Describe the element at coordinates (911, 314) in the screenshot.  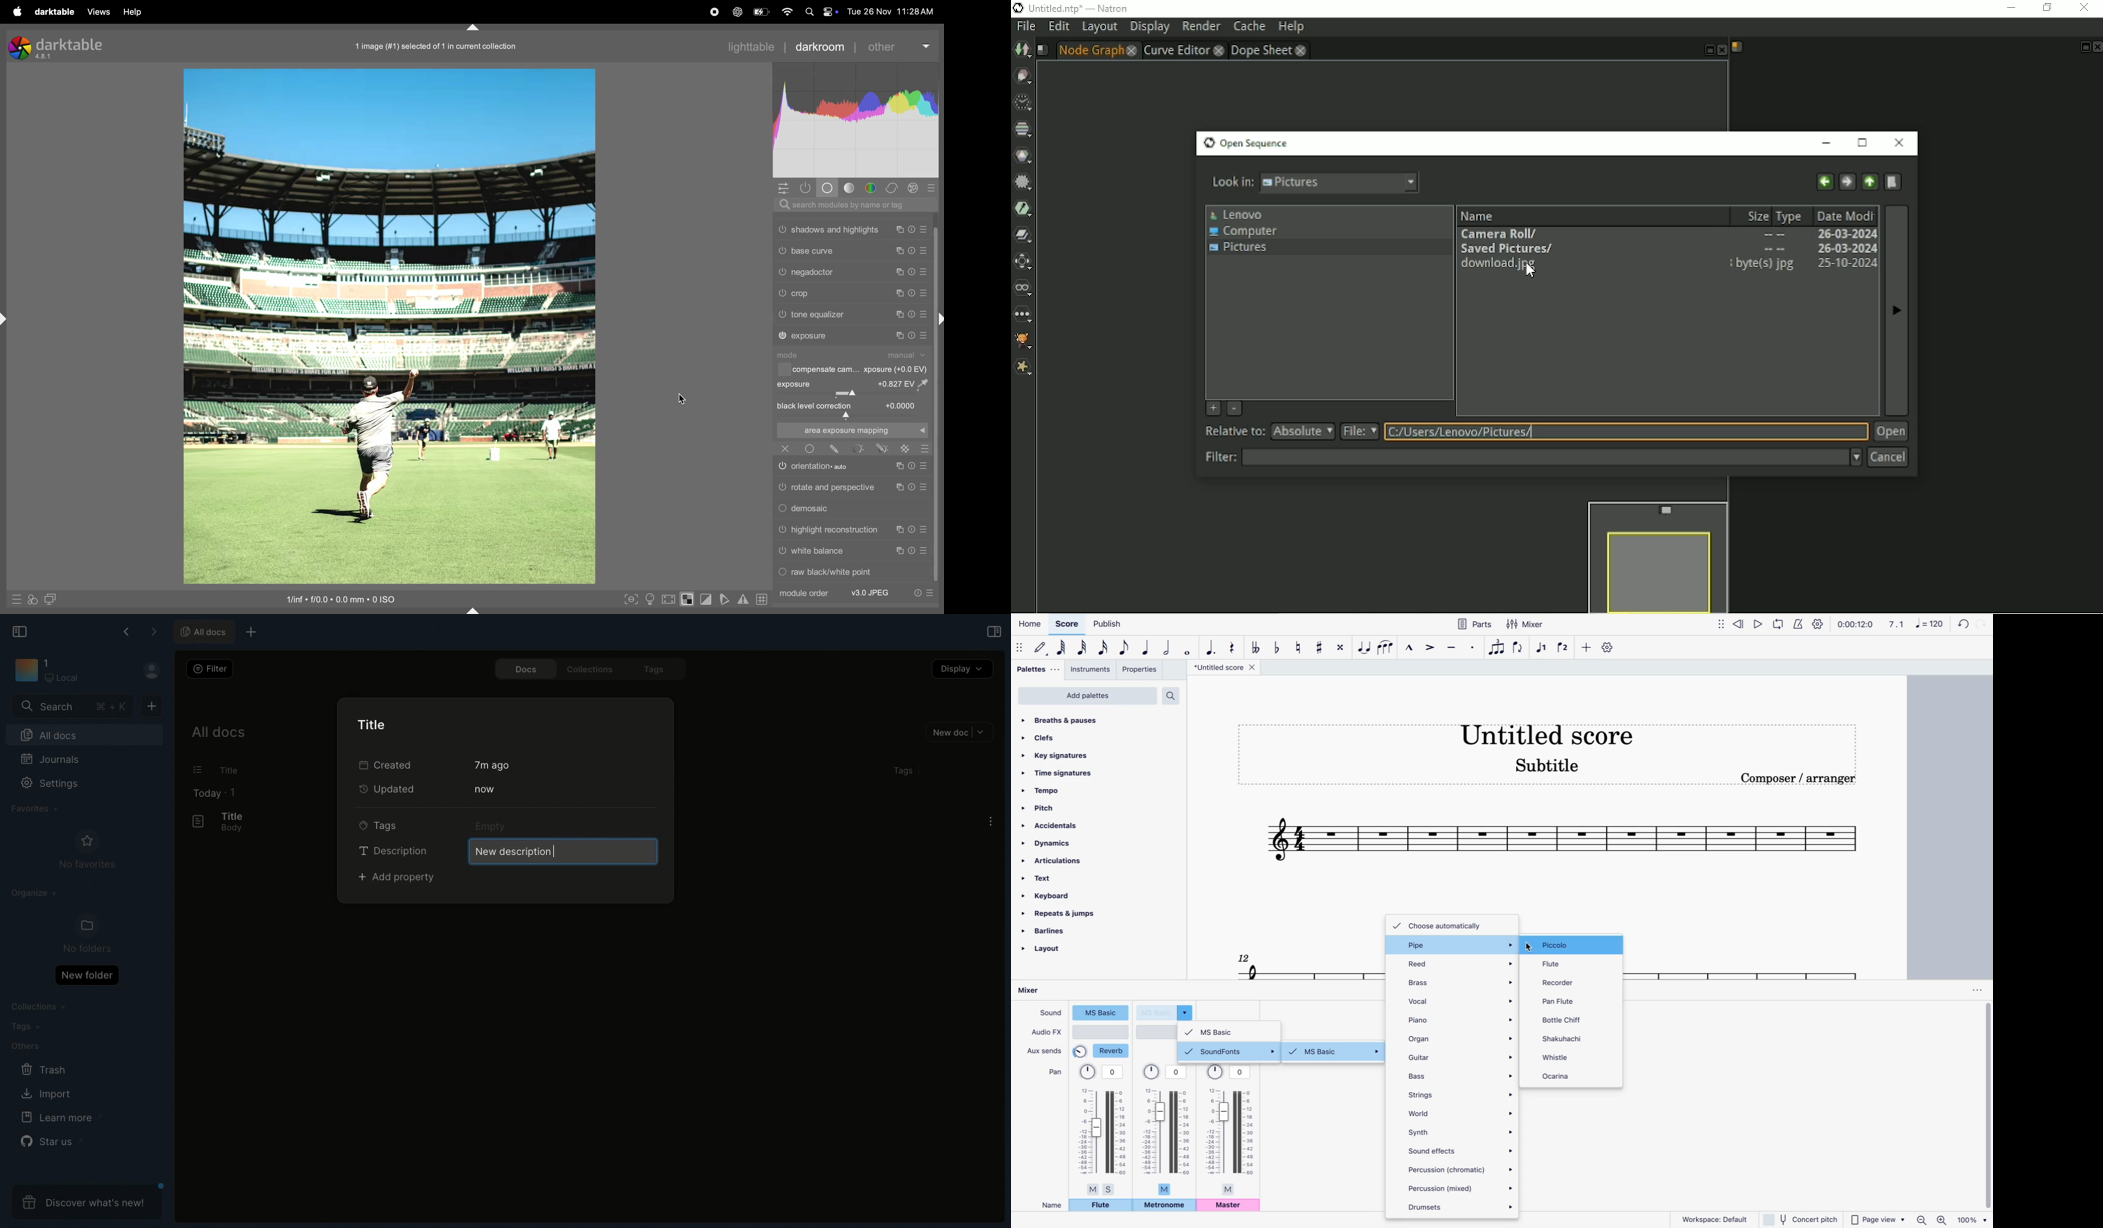
I see `reset presets` at that location.